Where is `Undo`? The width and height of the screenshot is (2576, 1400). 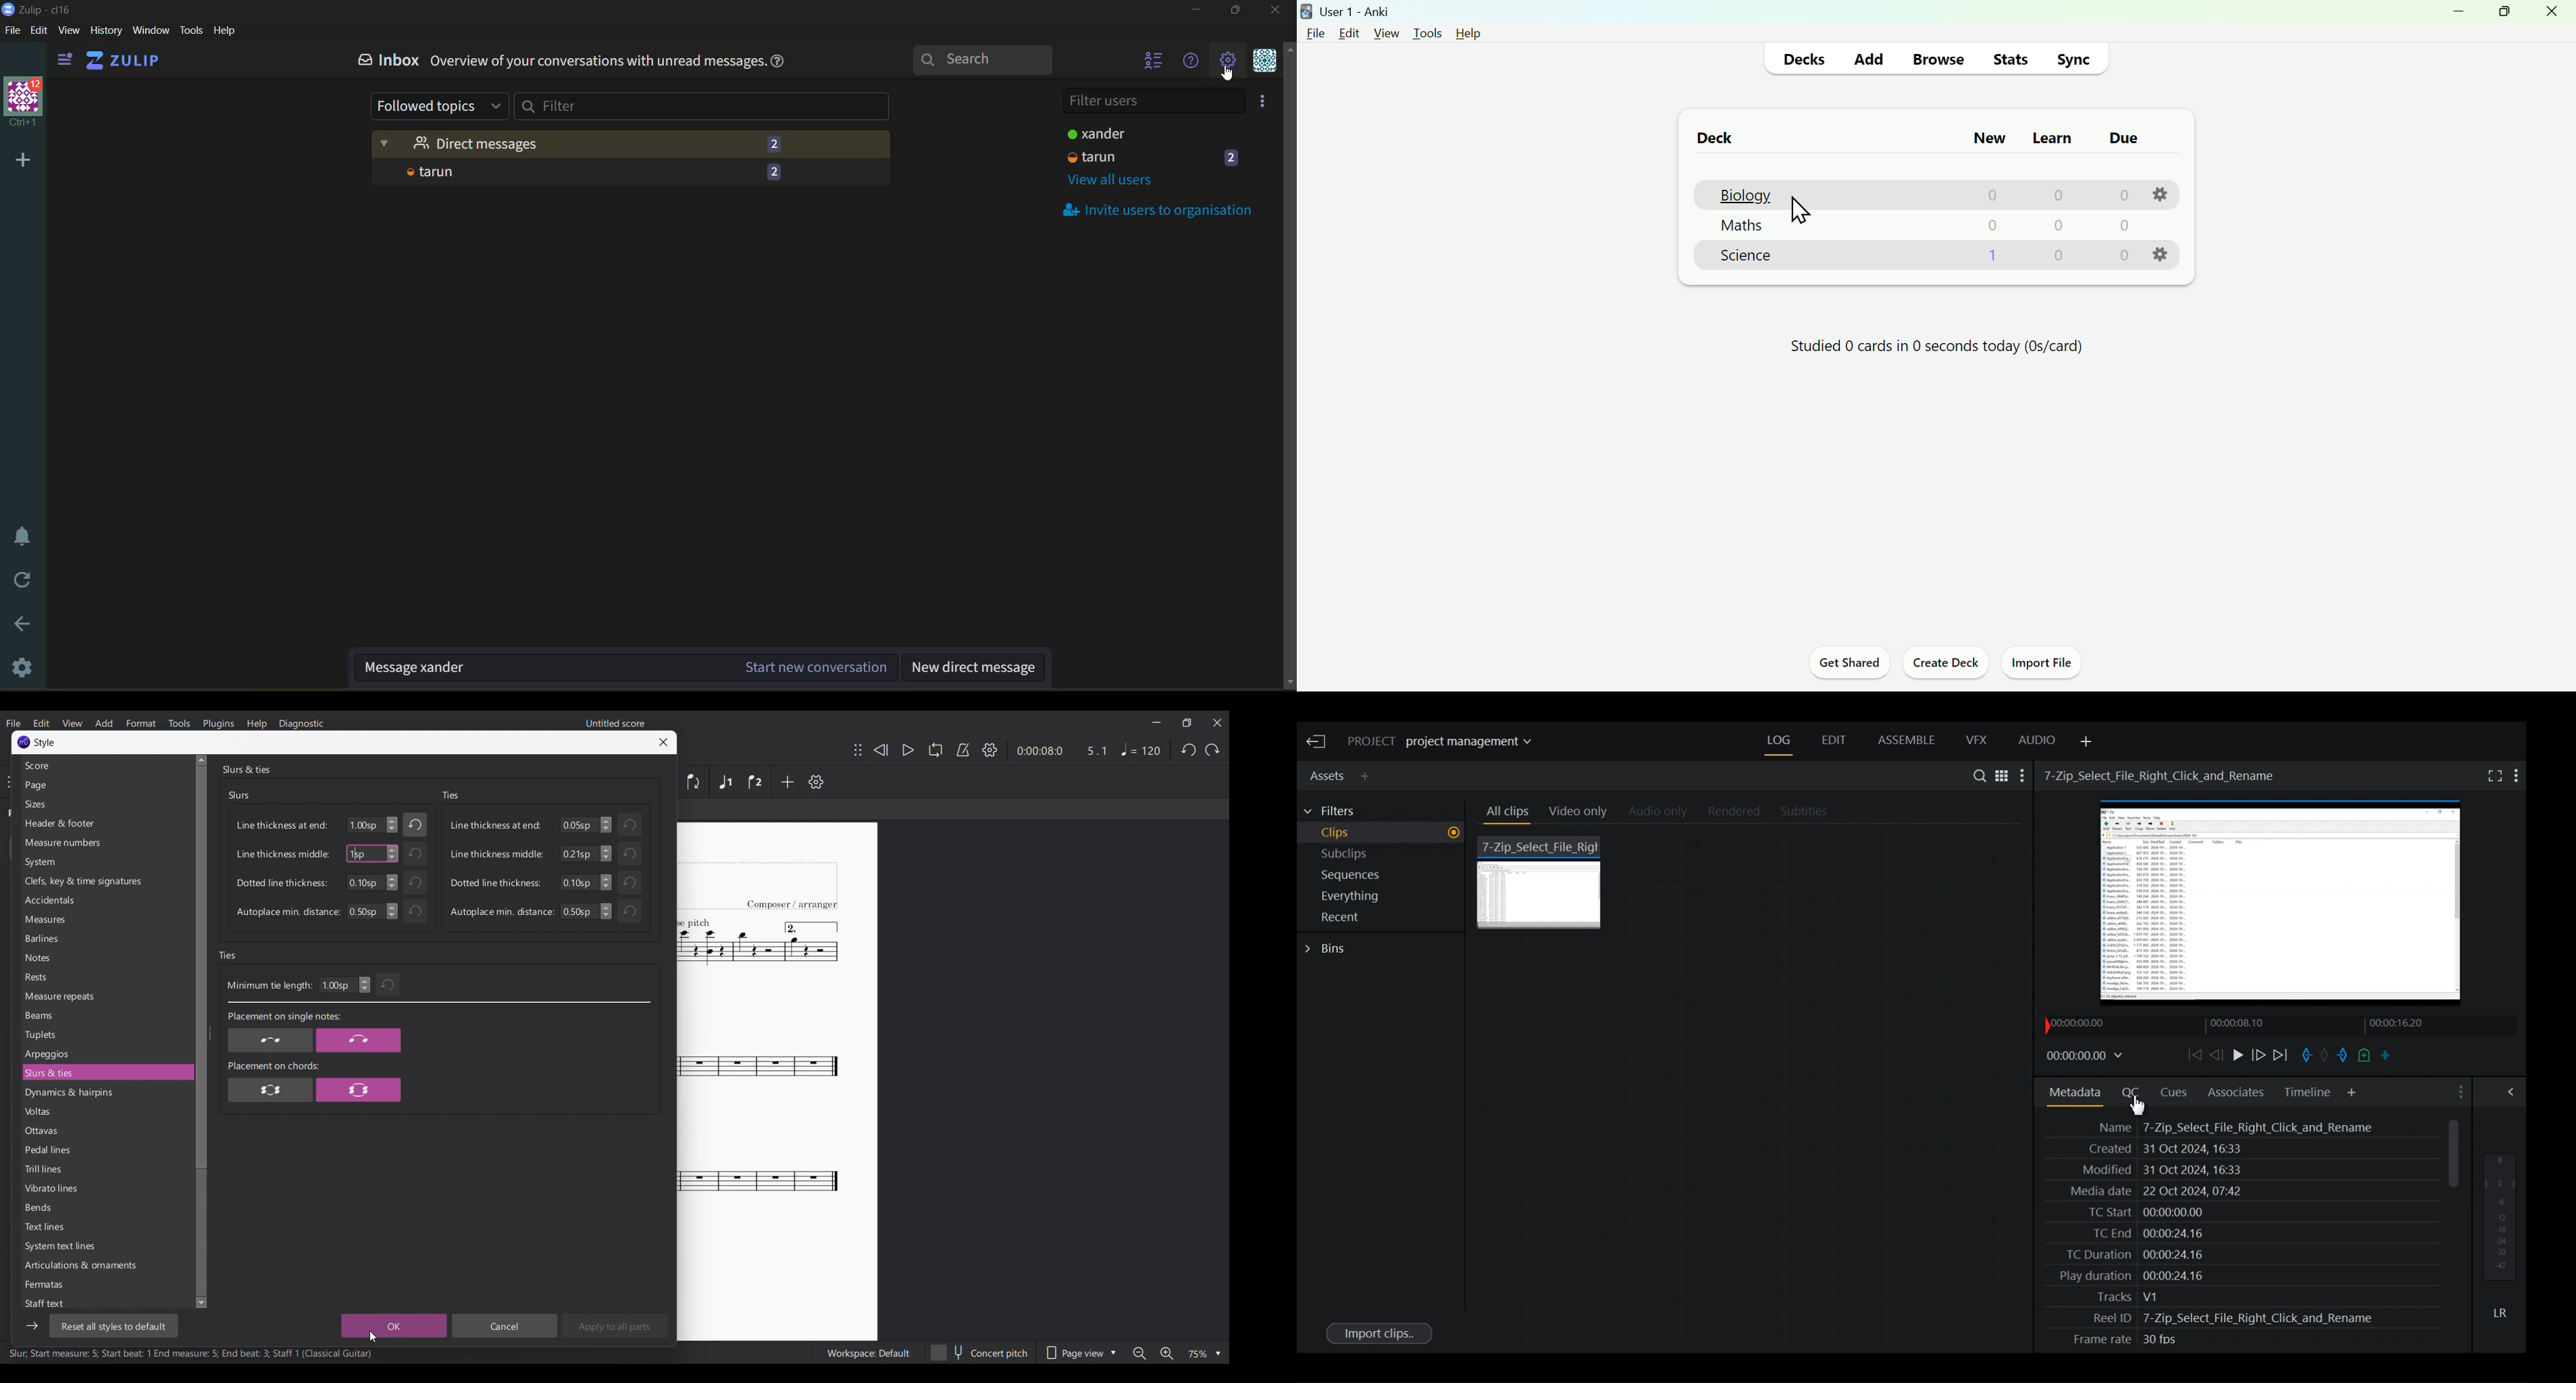
Undo is located at coordinates (414, 853).